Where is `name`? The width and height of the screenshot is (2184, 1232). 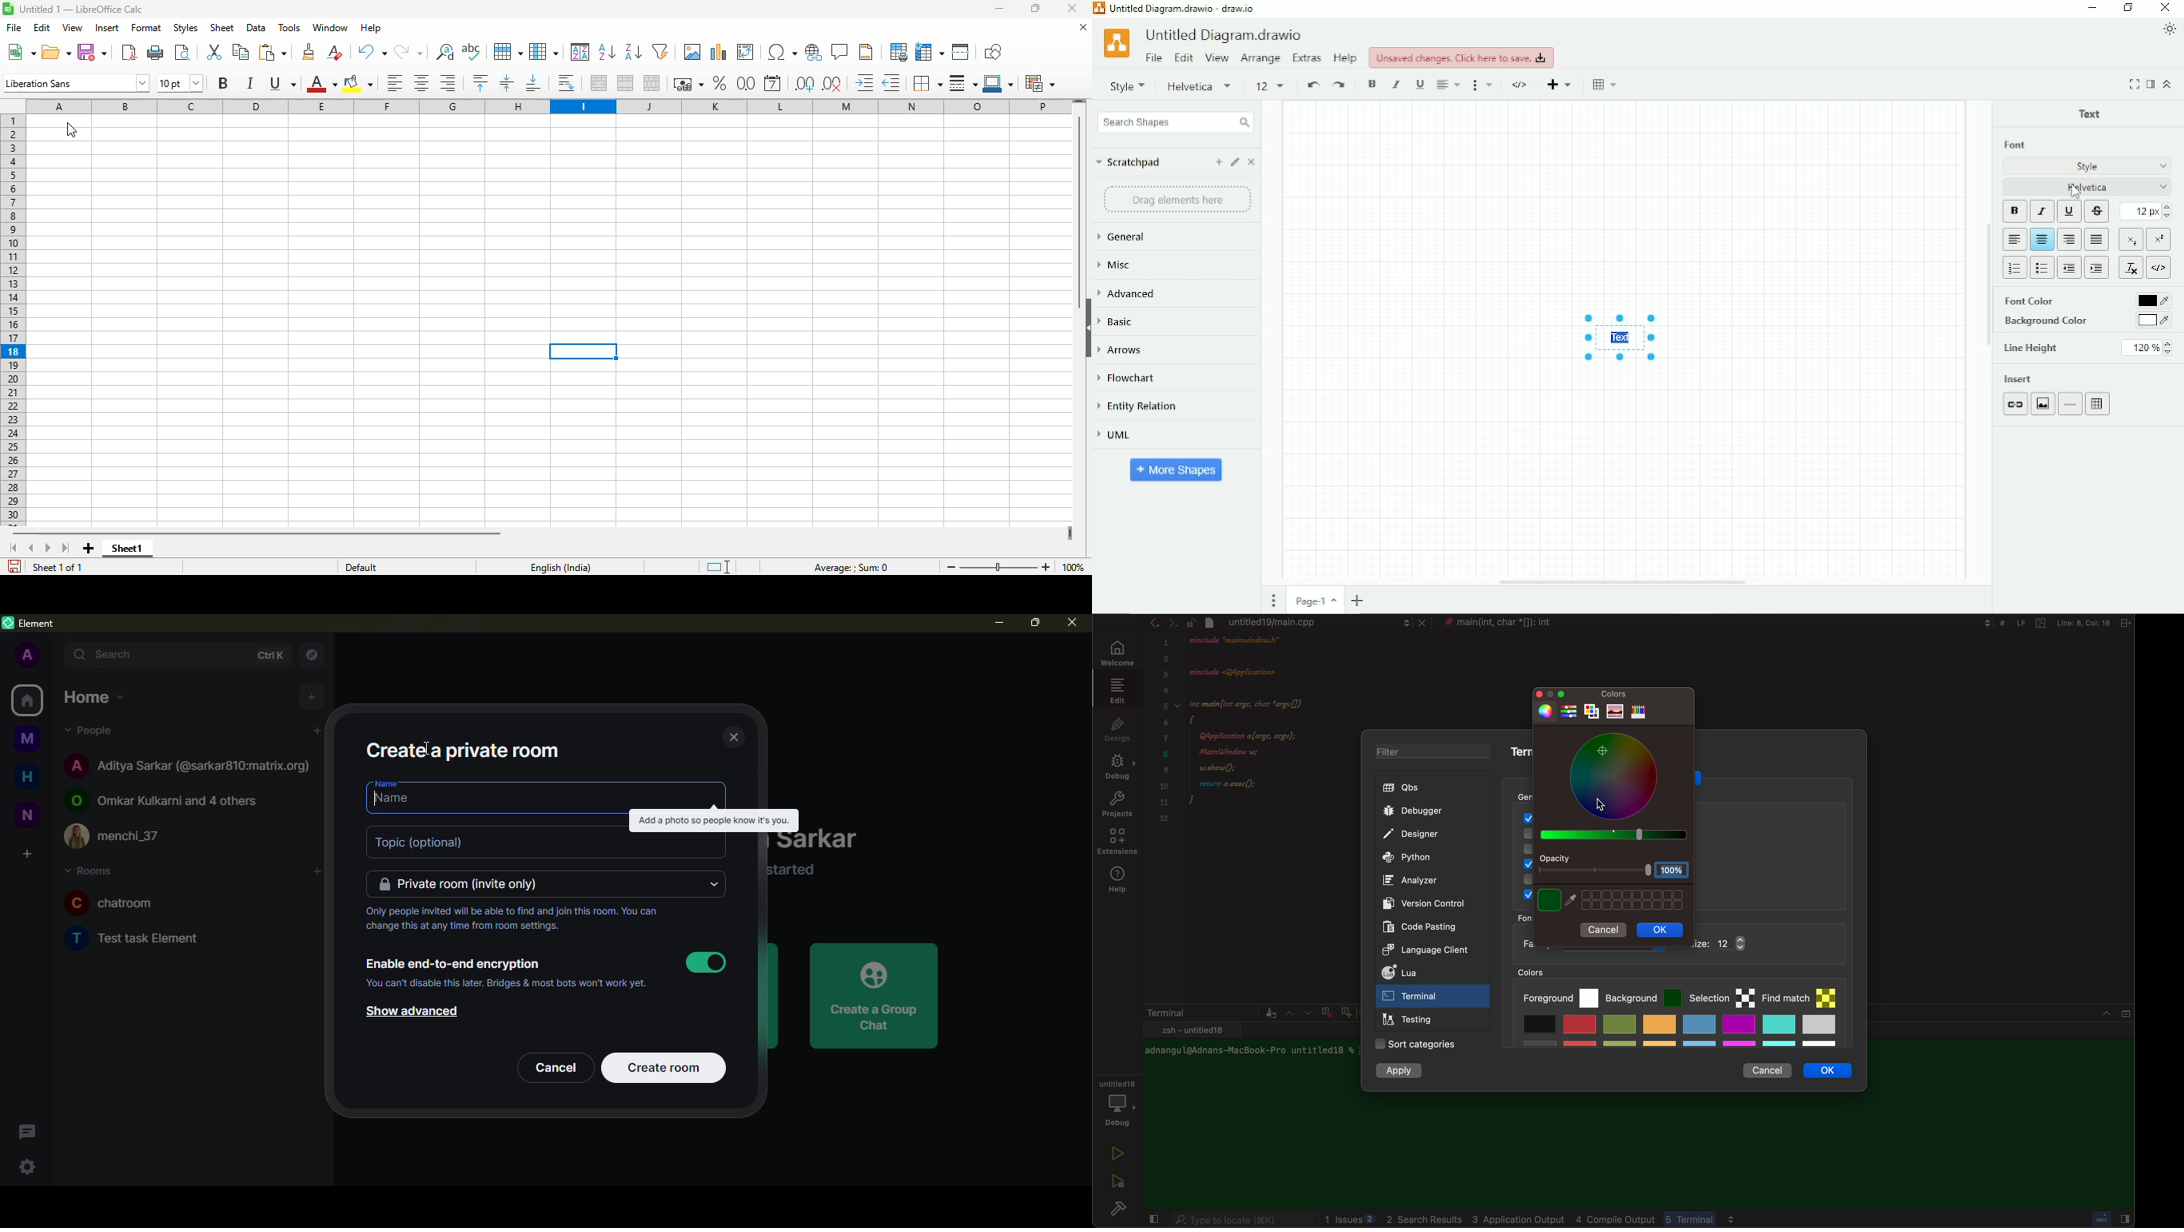
name is located at coordinates (386, 784).